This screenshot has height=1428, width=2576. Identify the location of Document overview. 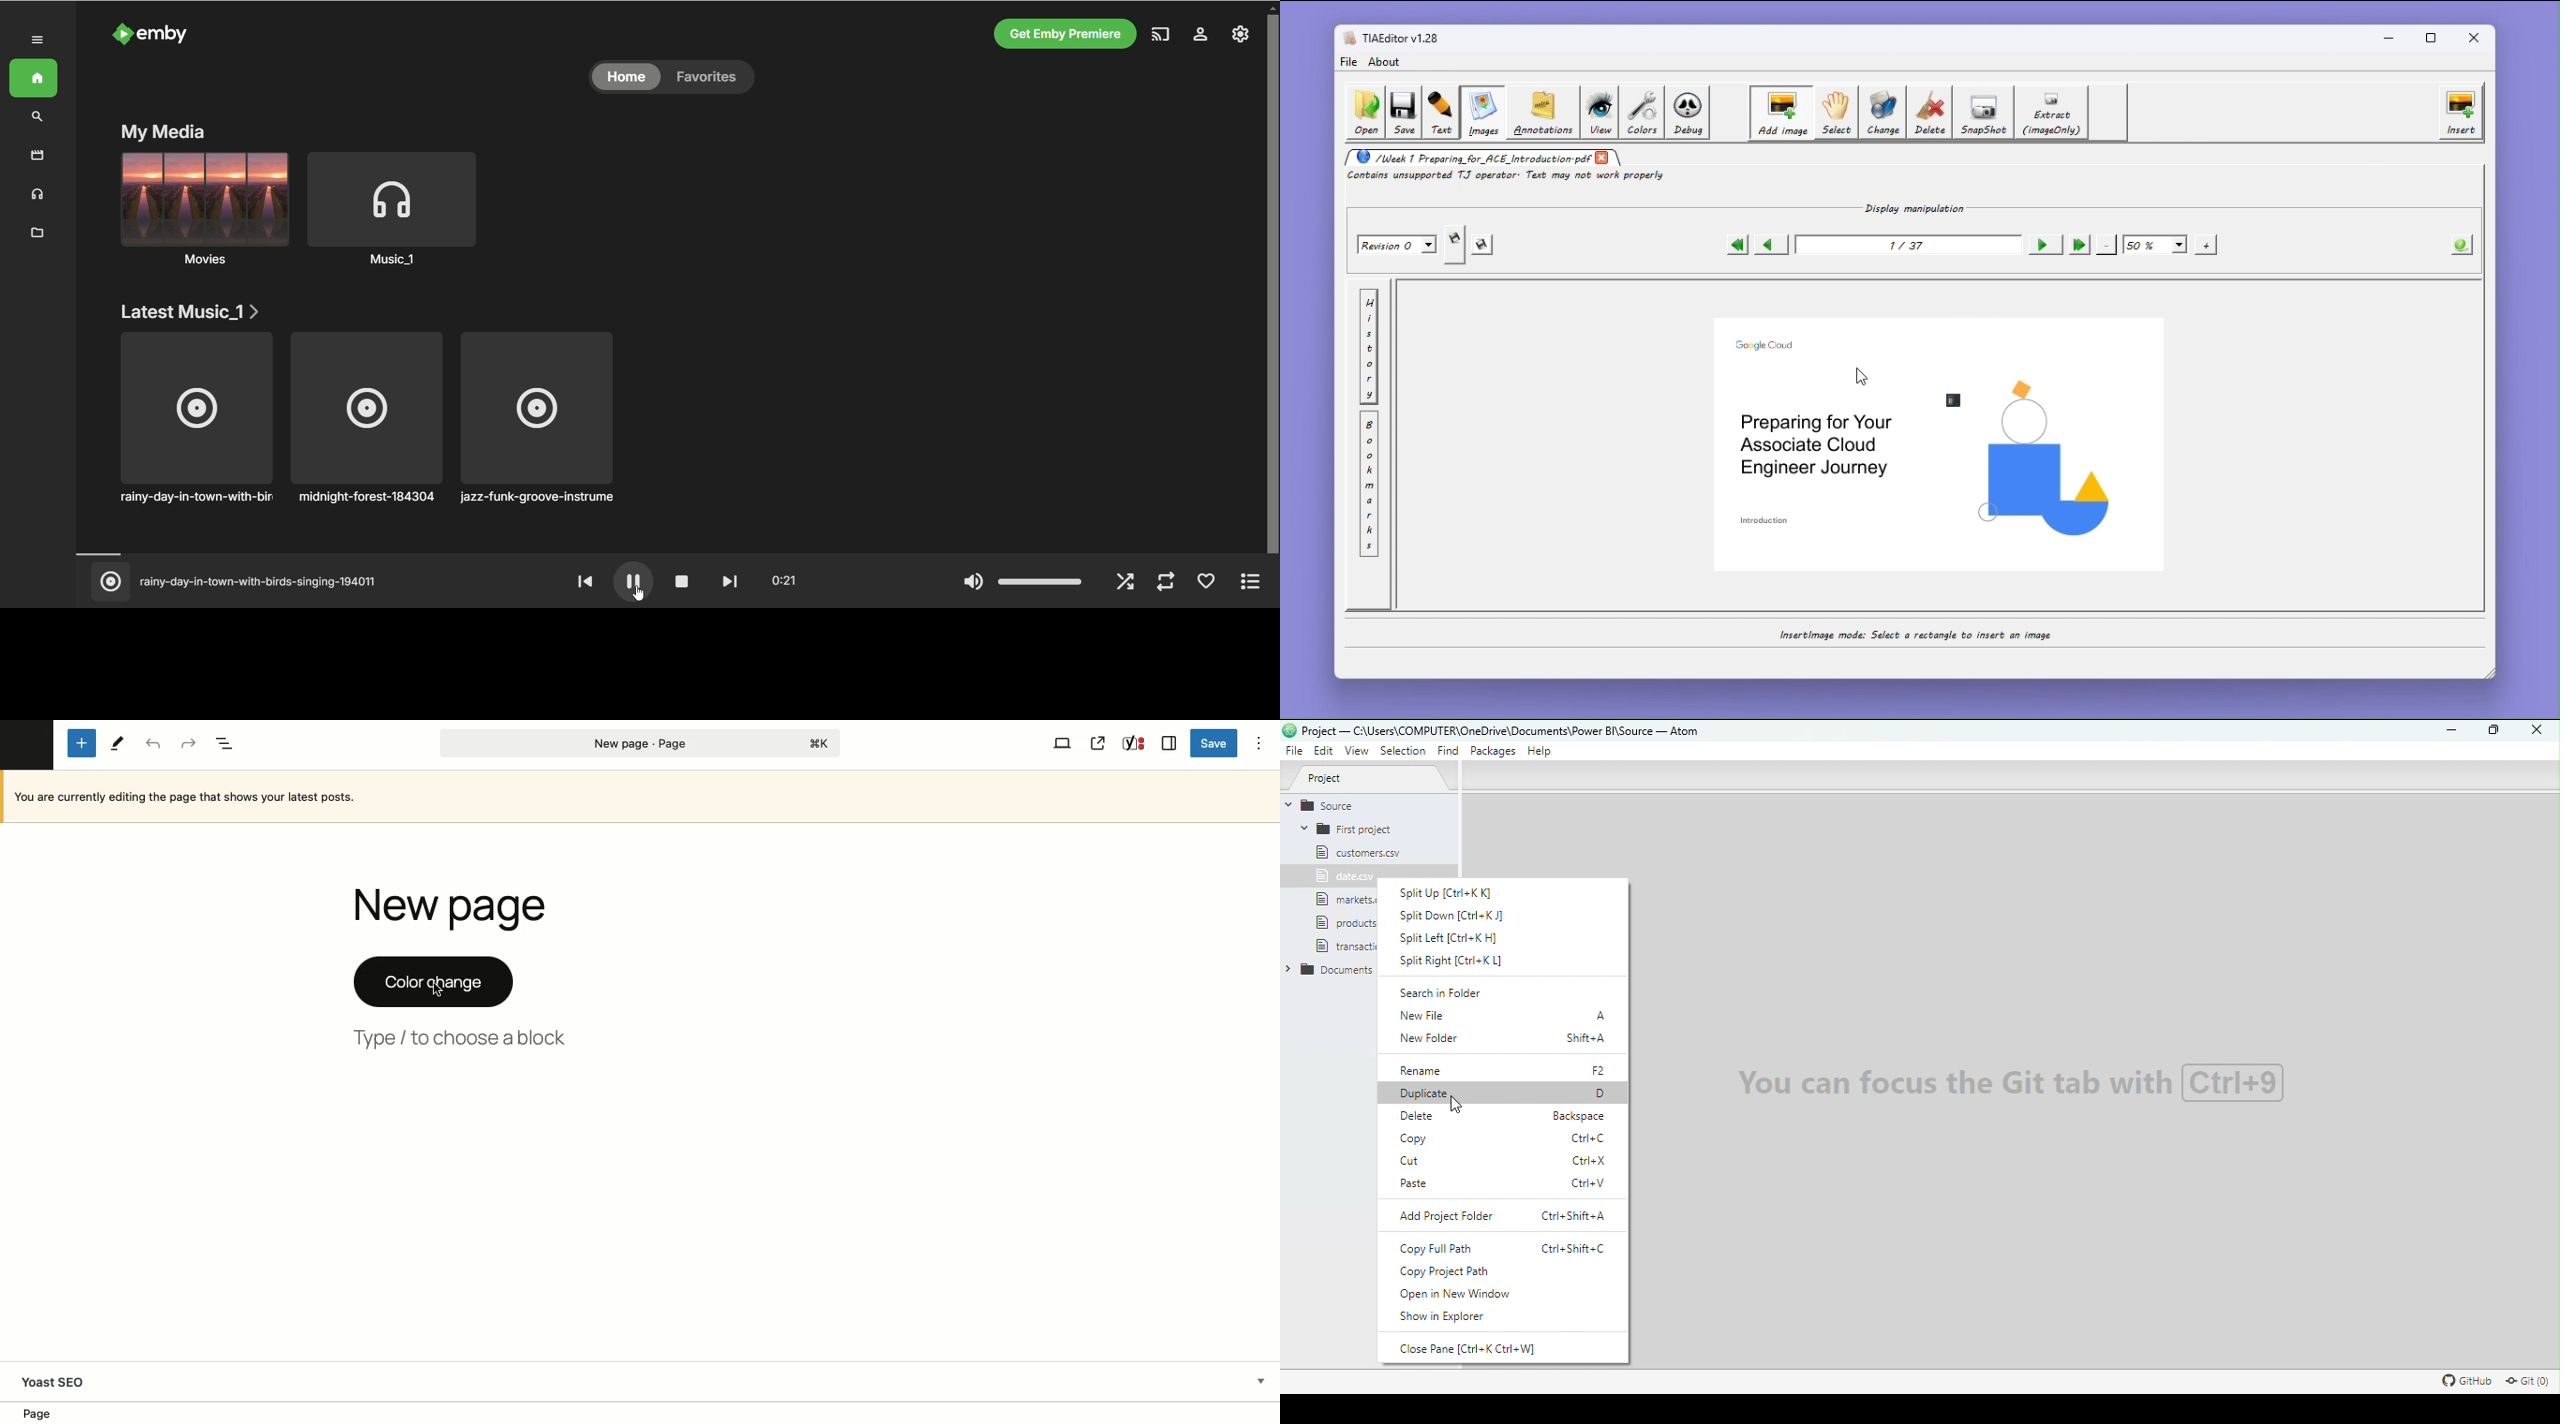
(228, 745).